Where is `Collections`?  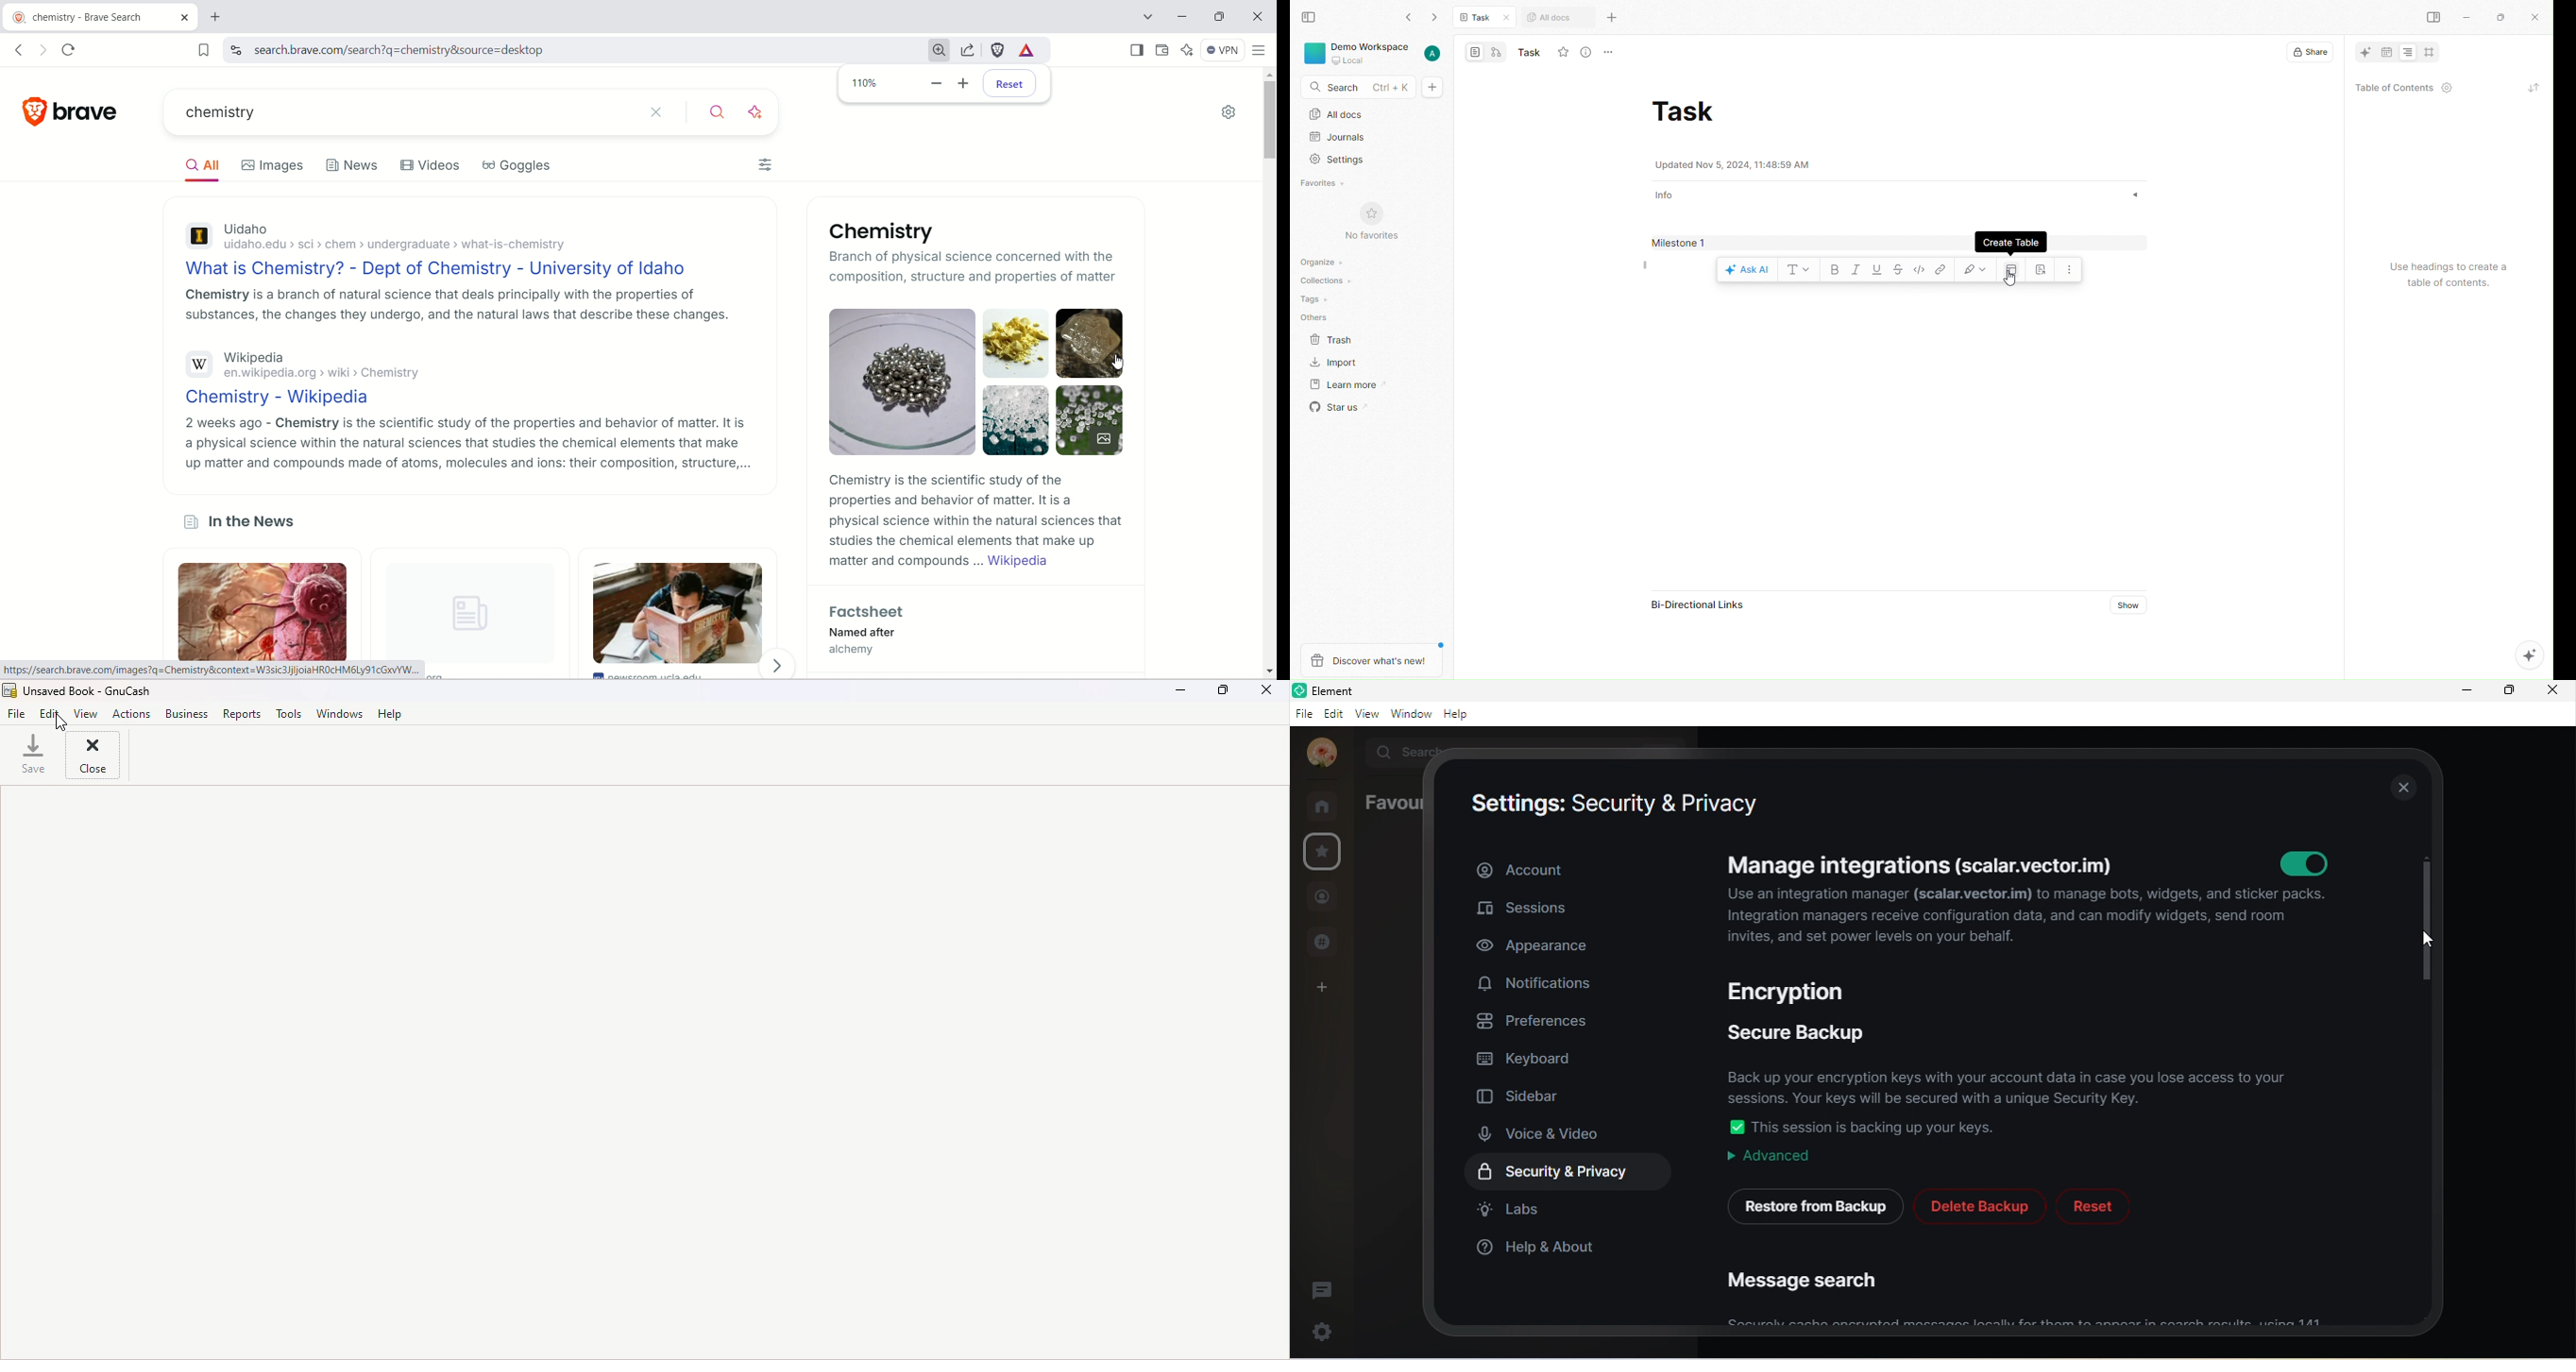 Collections is located at coordinates (1323, 280).